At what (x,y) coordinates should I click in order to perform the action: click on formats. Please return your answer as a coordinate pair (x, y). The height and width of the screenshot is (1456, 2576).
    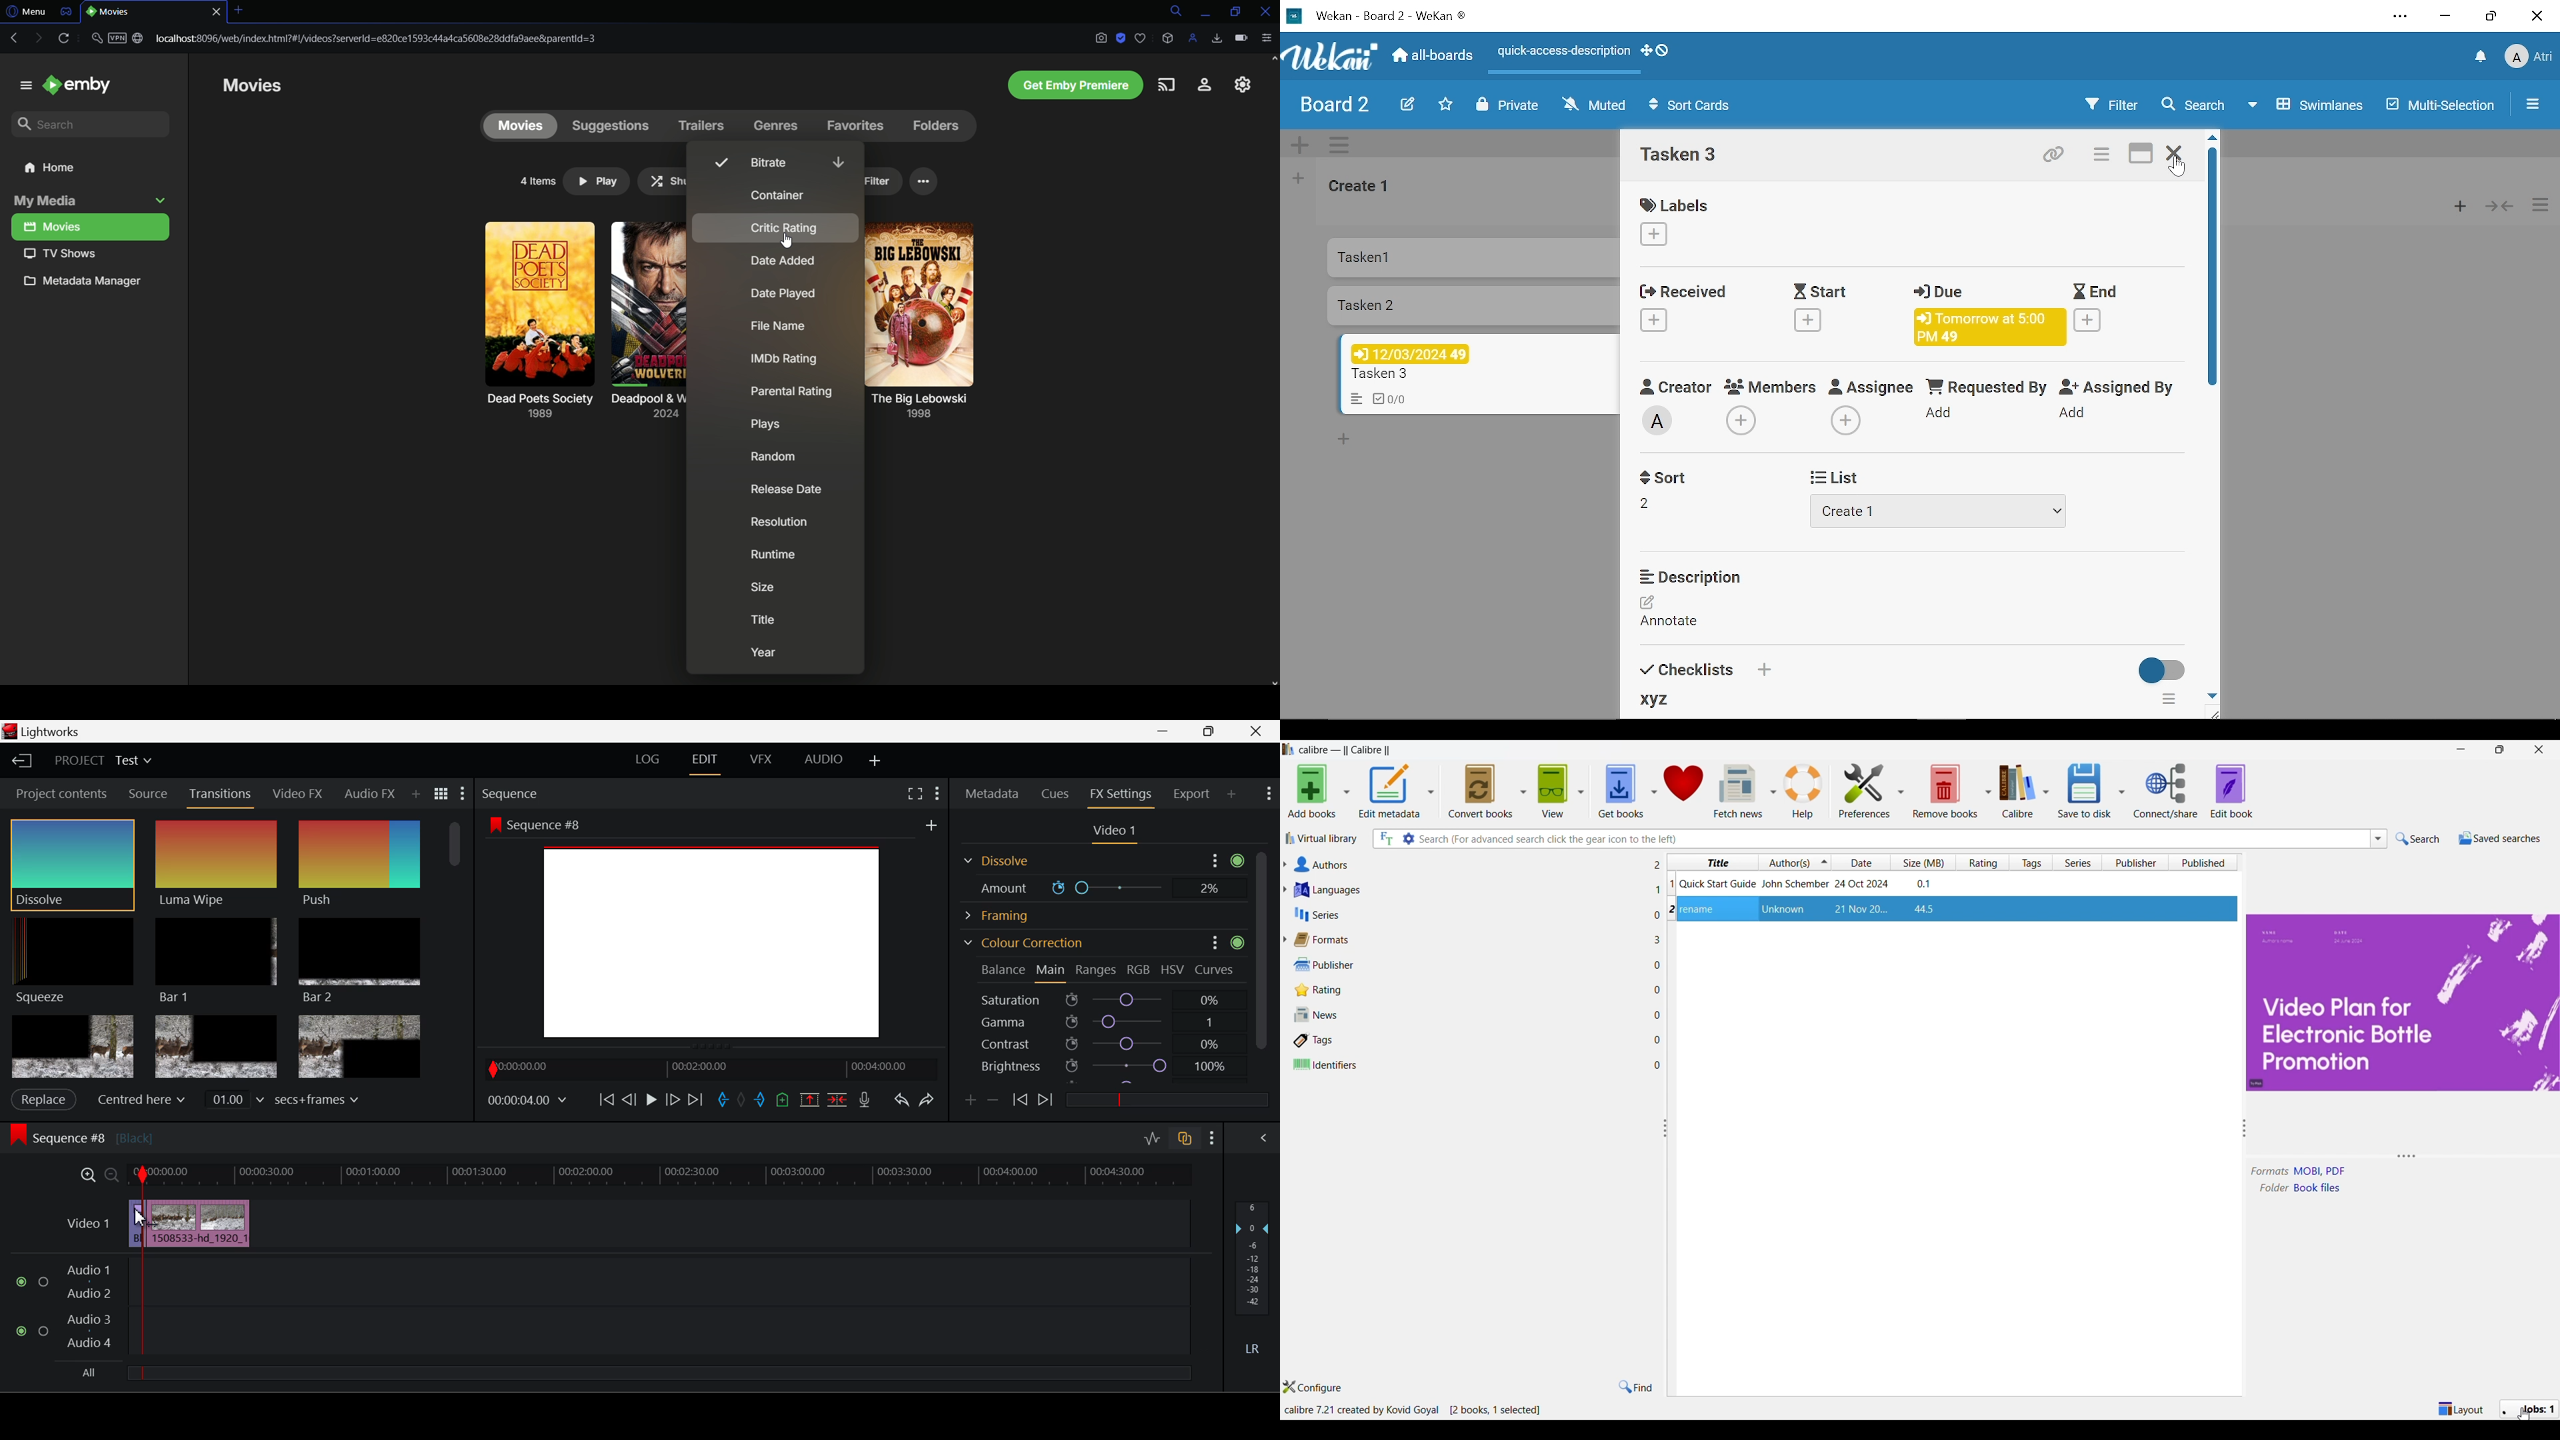
    Looking at the image, I should click on (2270, 1172).